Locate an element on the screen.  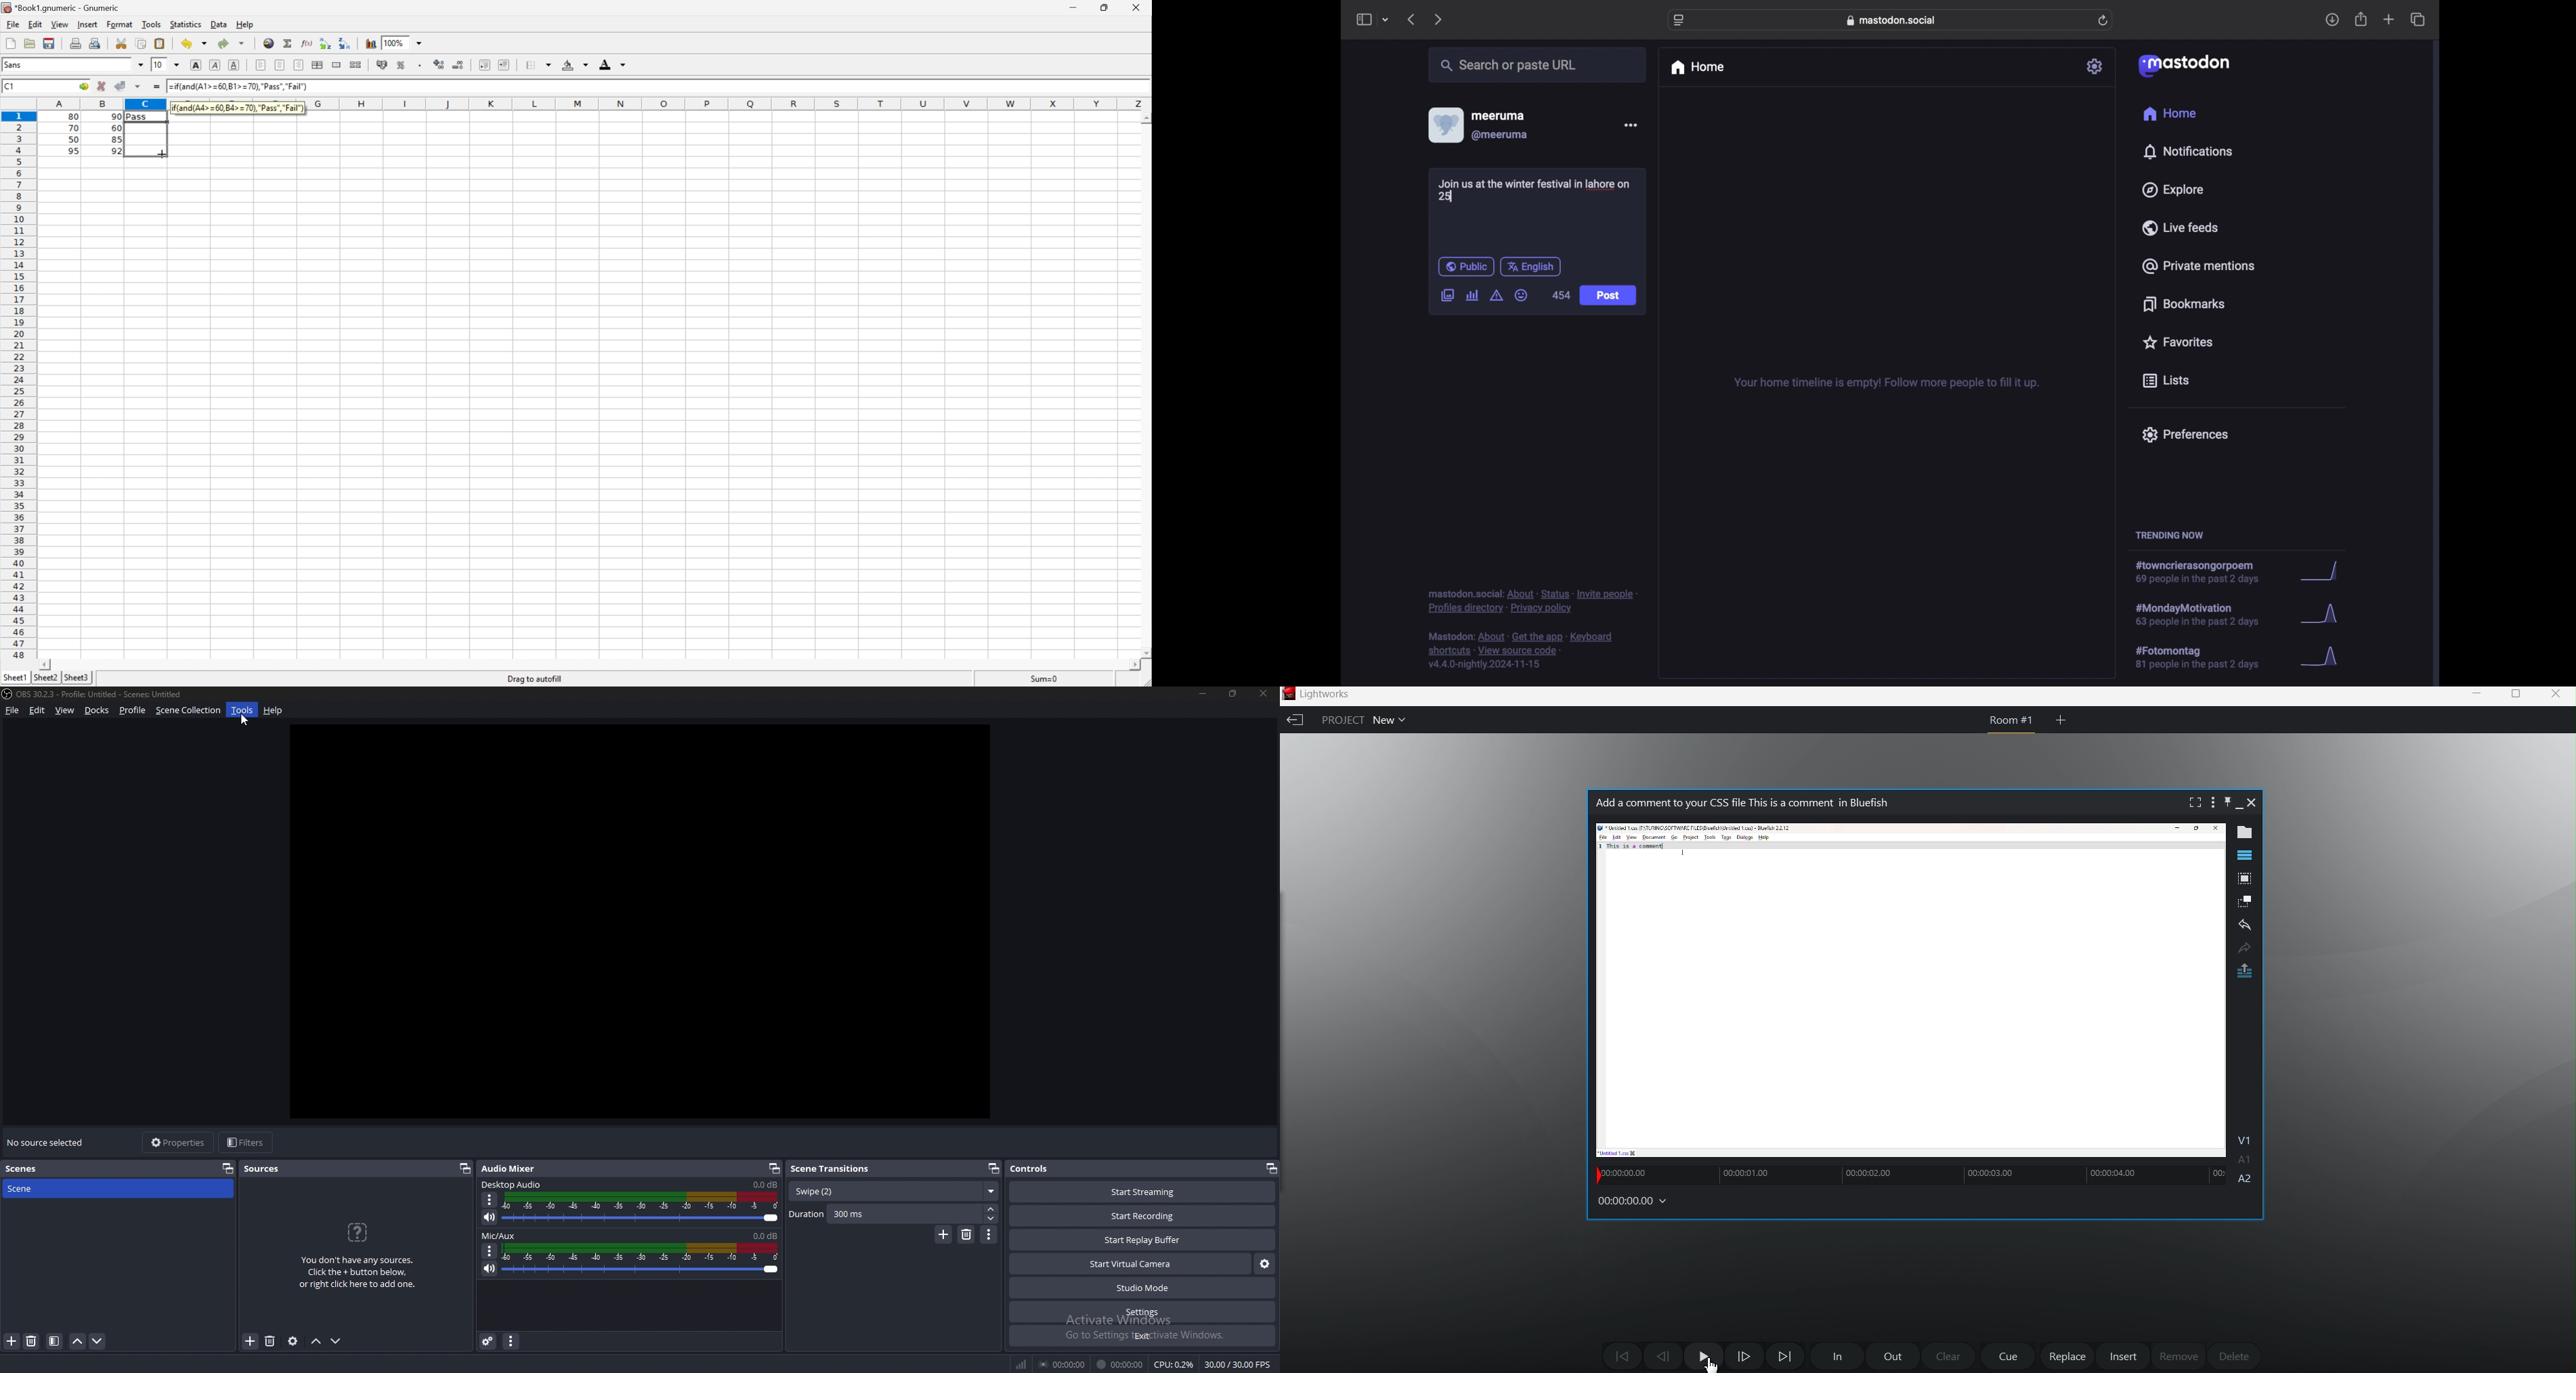
Scroll Down is located at coordinates (1145, 651).